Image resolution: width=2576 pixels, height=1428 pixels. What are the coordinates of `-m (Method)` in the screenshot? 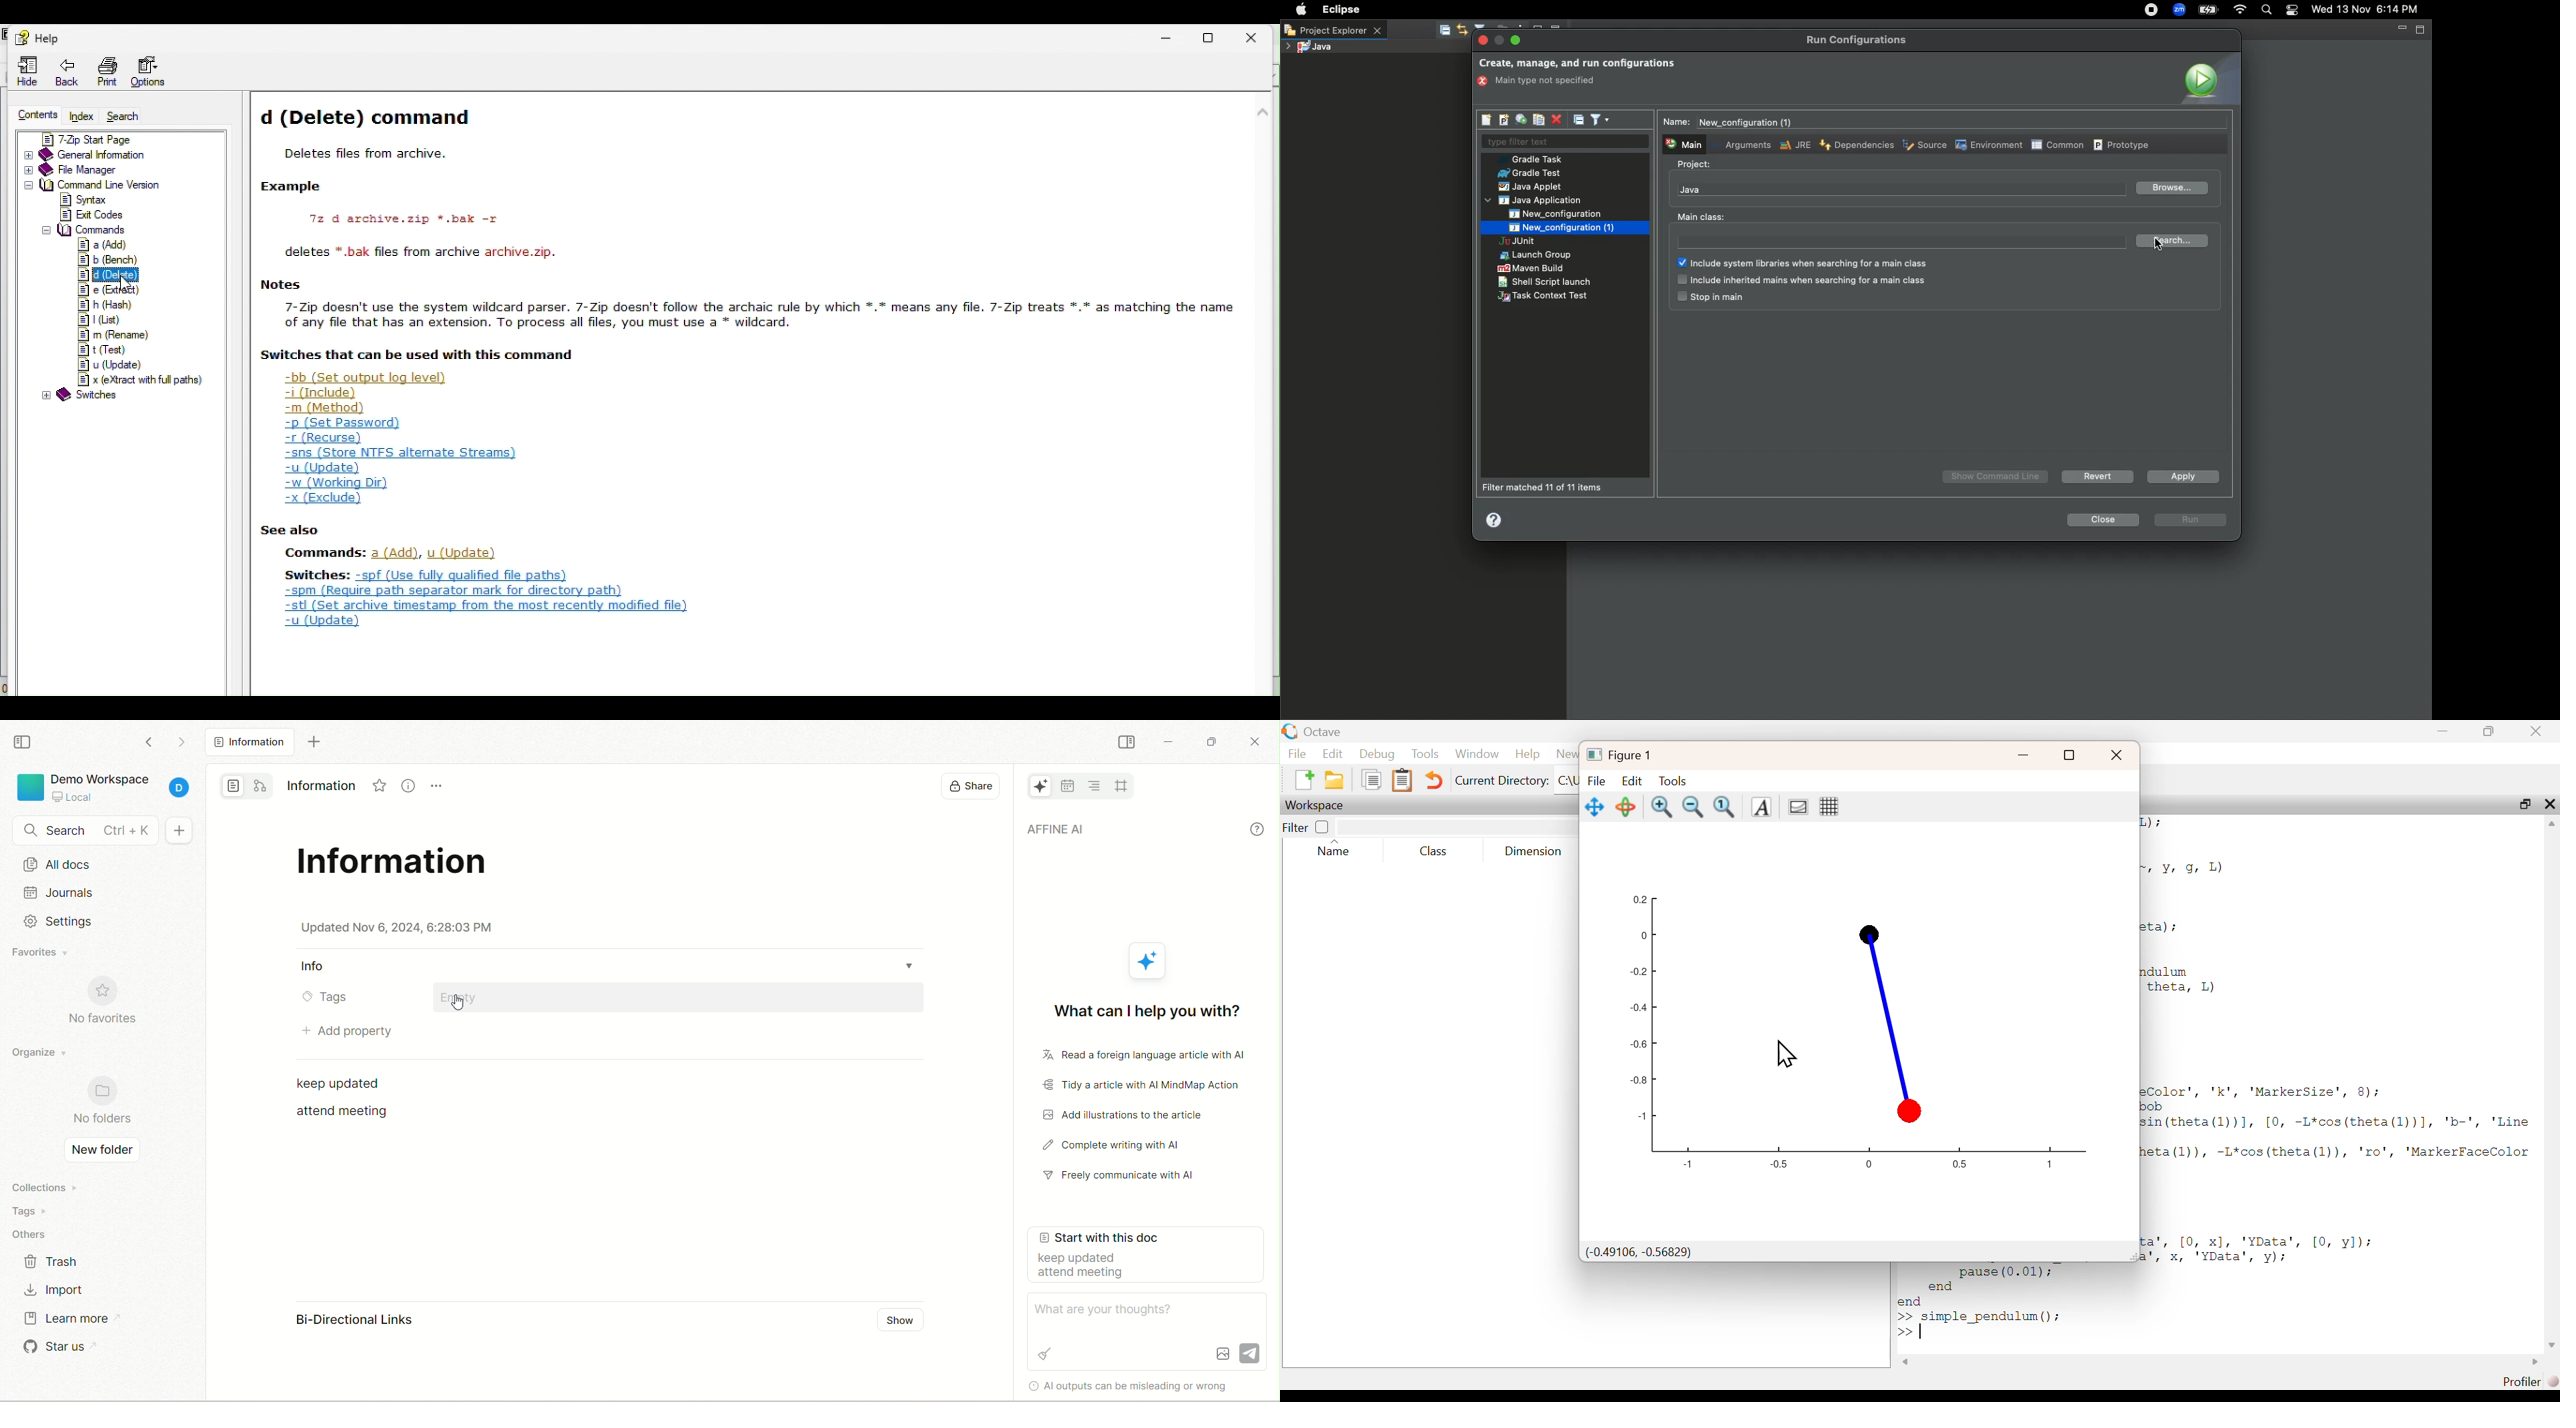 It's located at (328, 407).